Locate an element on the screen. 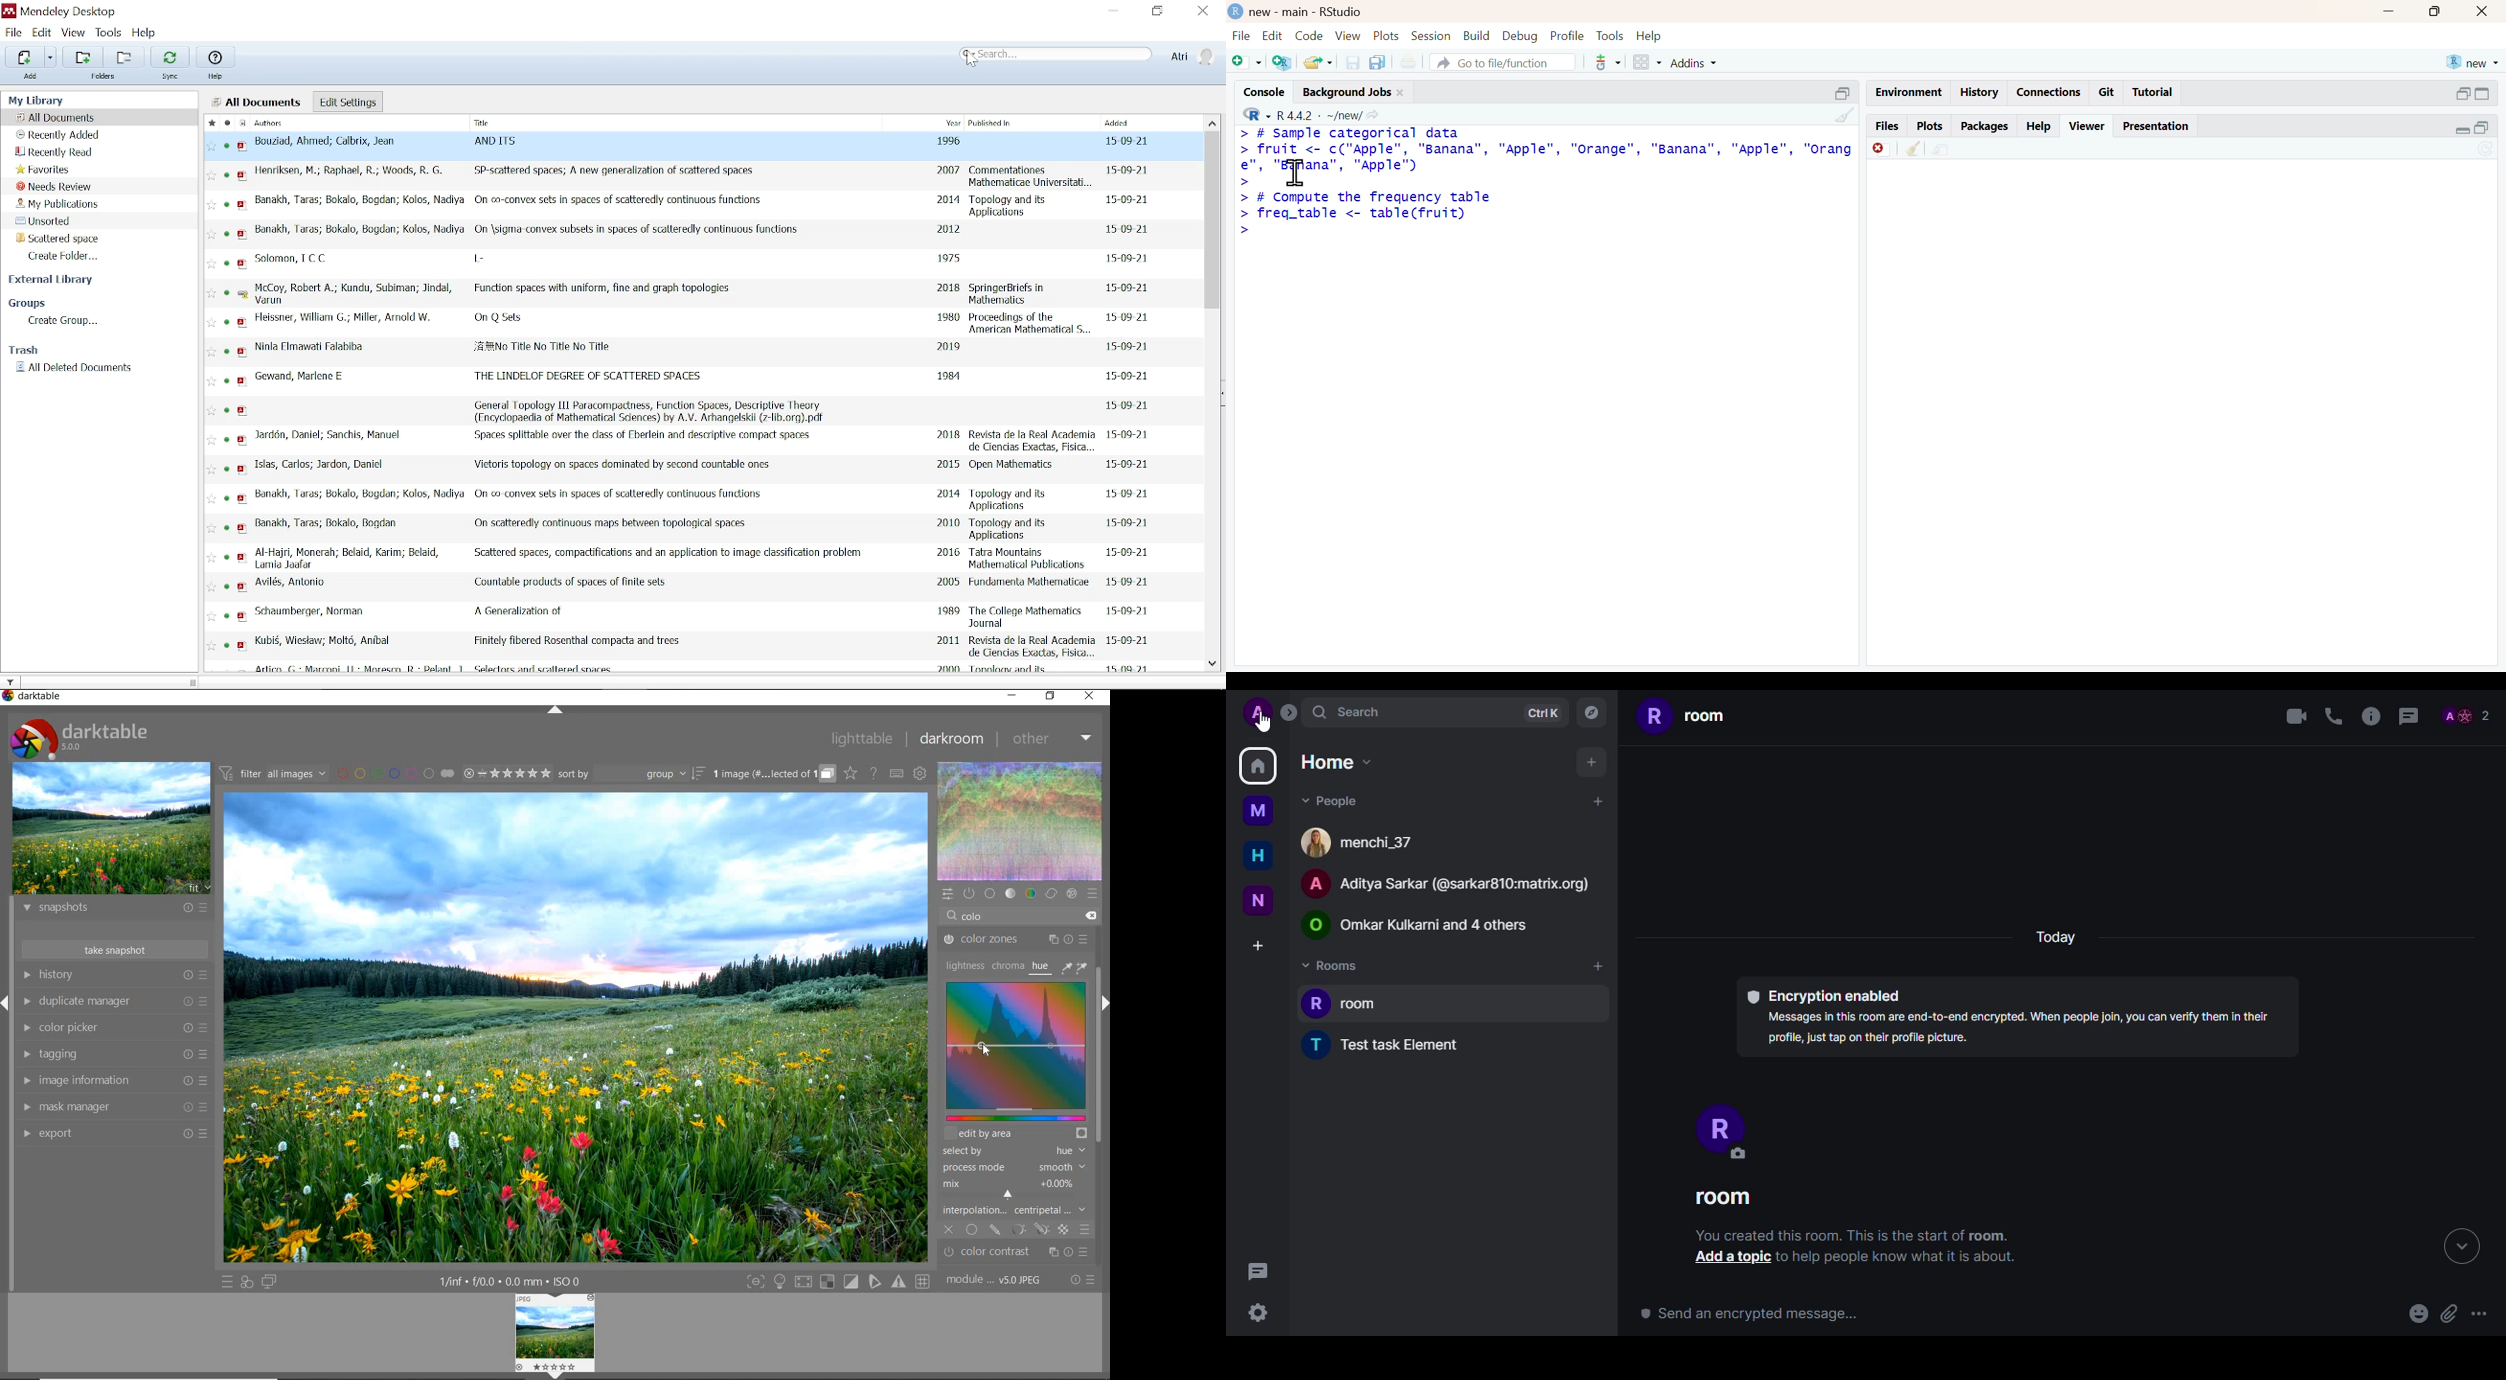  minimize is located at coordinates (1014, 697).